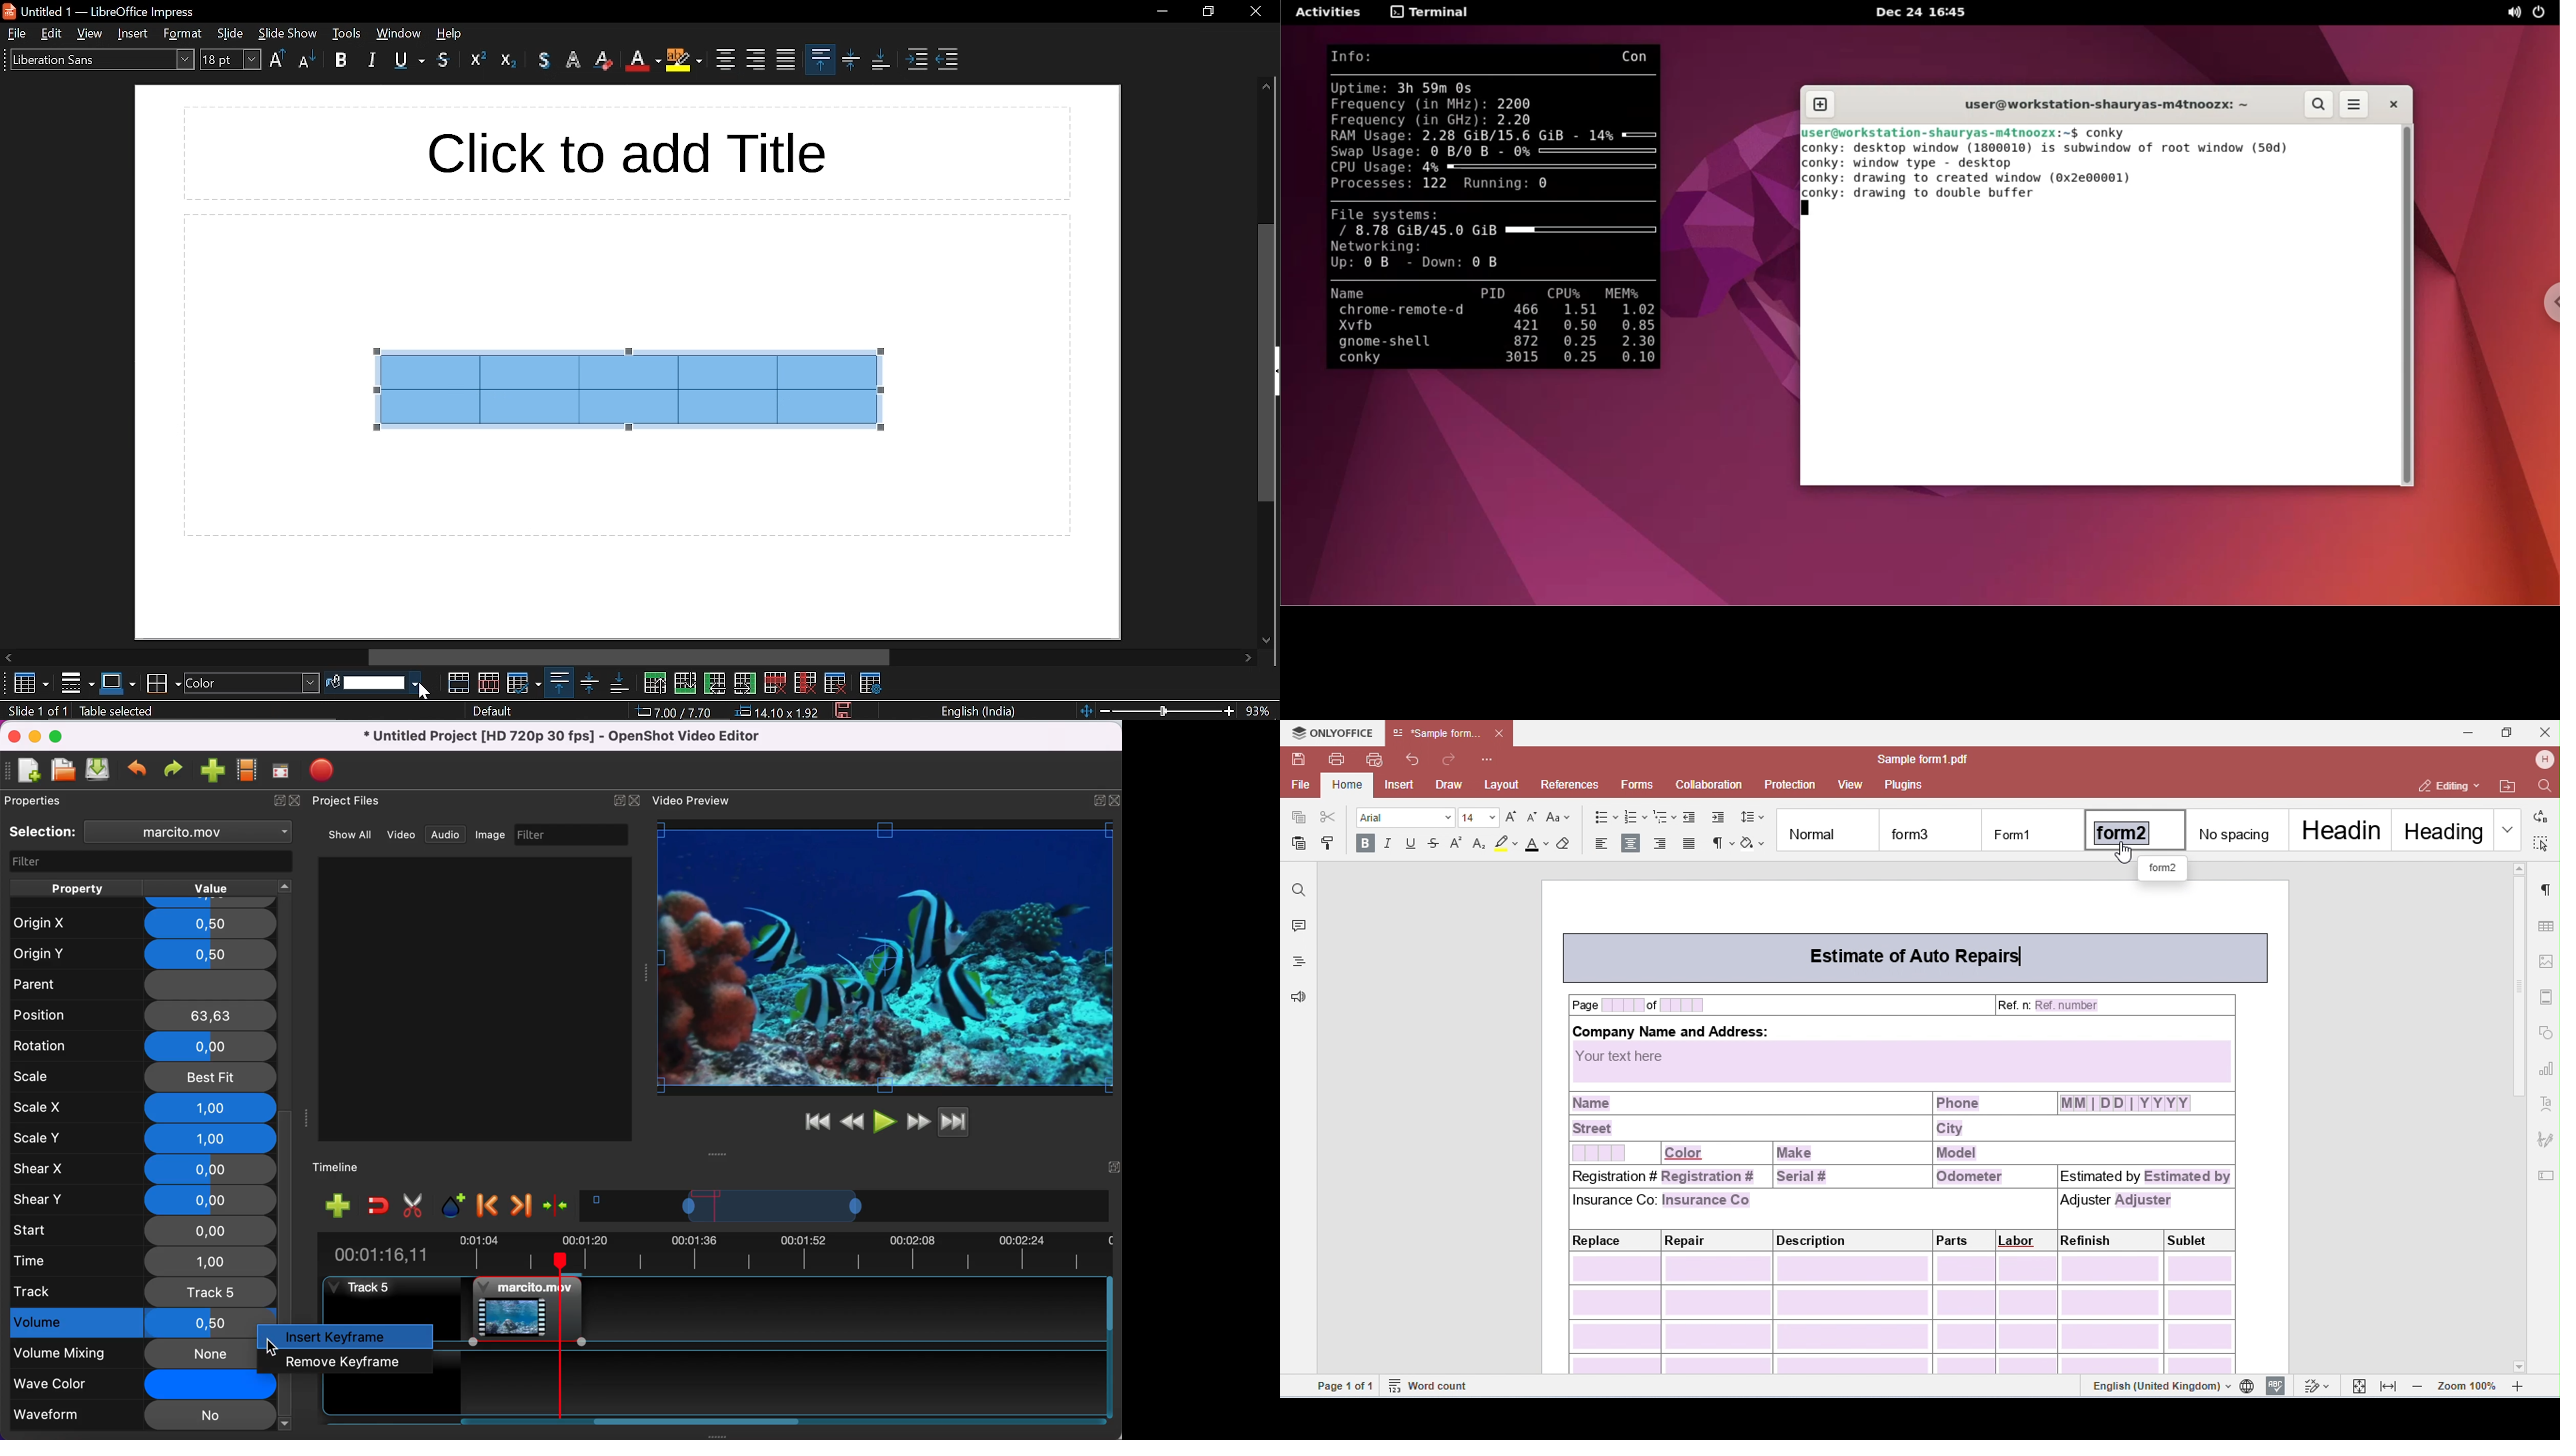 The height and width of the screenshot is (1456, 2576). Describe the element at coordinates (746, 684) in the screenshot. I see `insert column after` at that location.